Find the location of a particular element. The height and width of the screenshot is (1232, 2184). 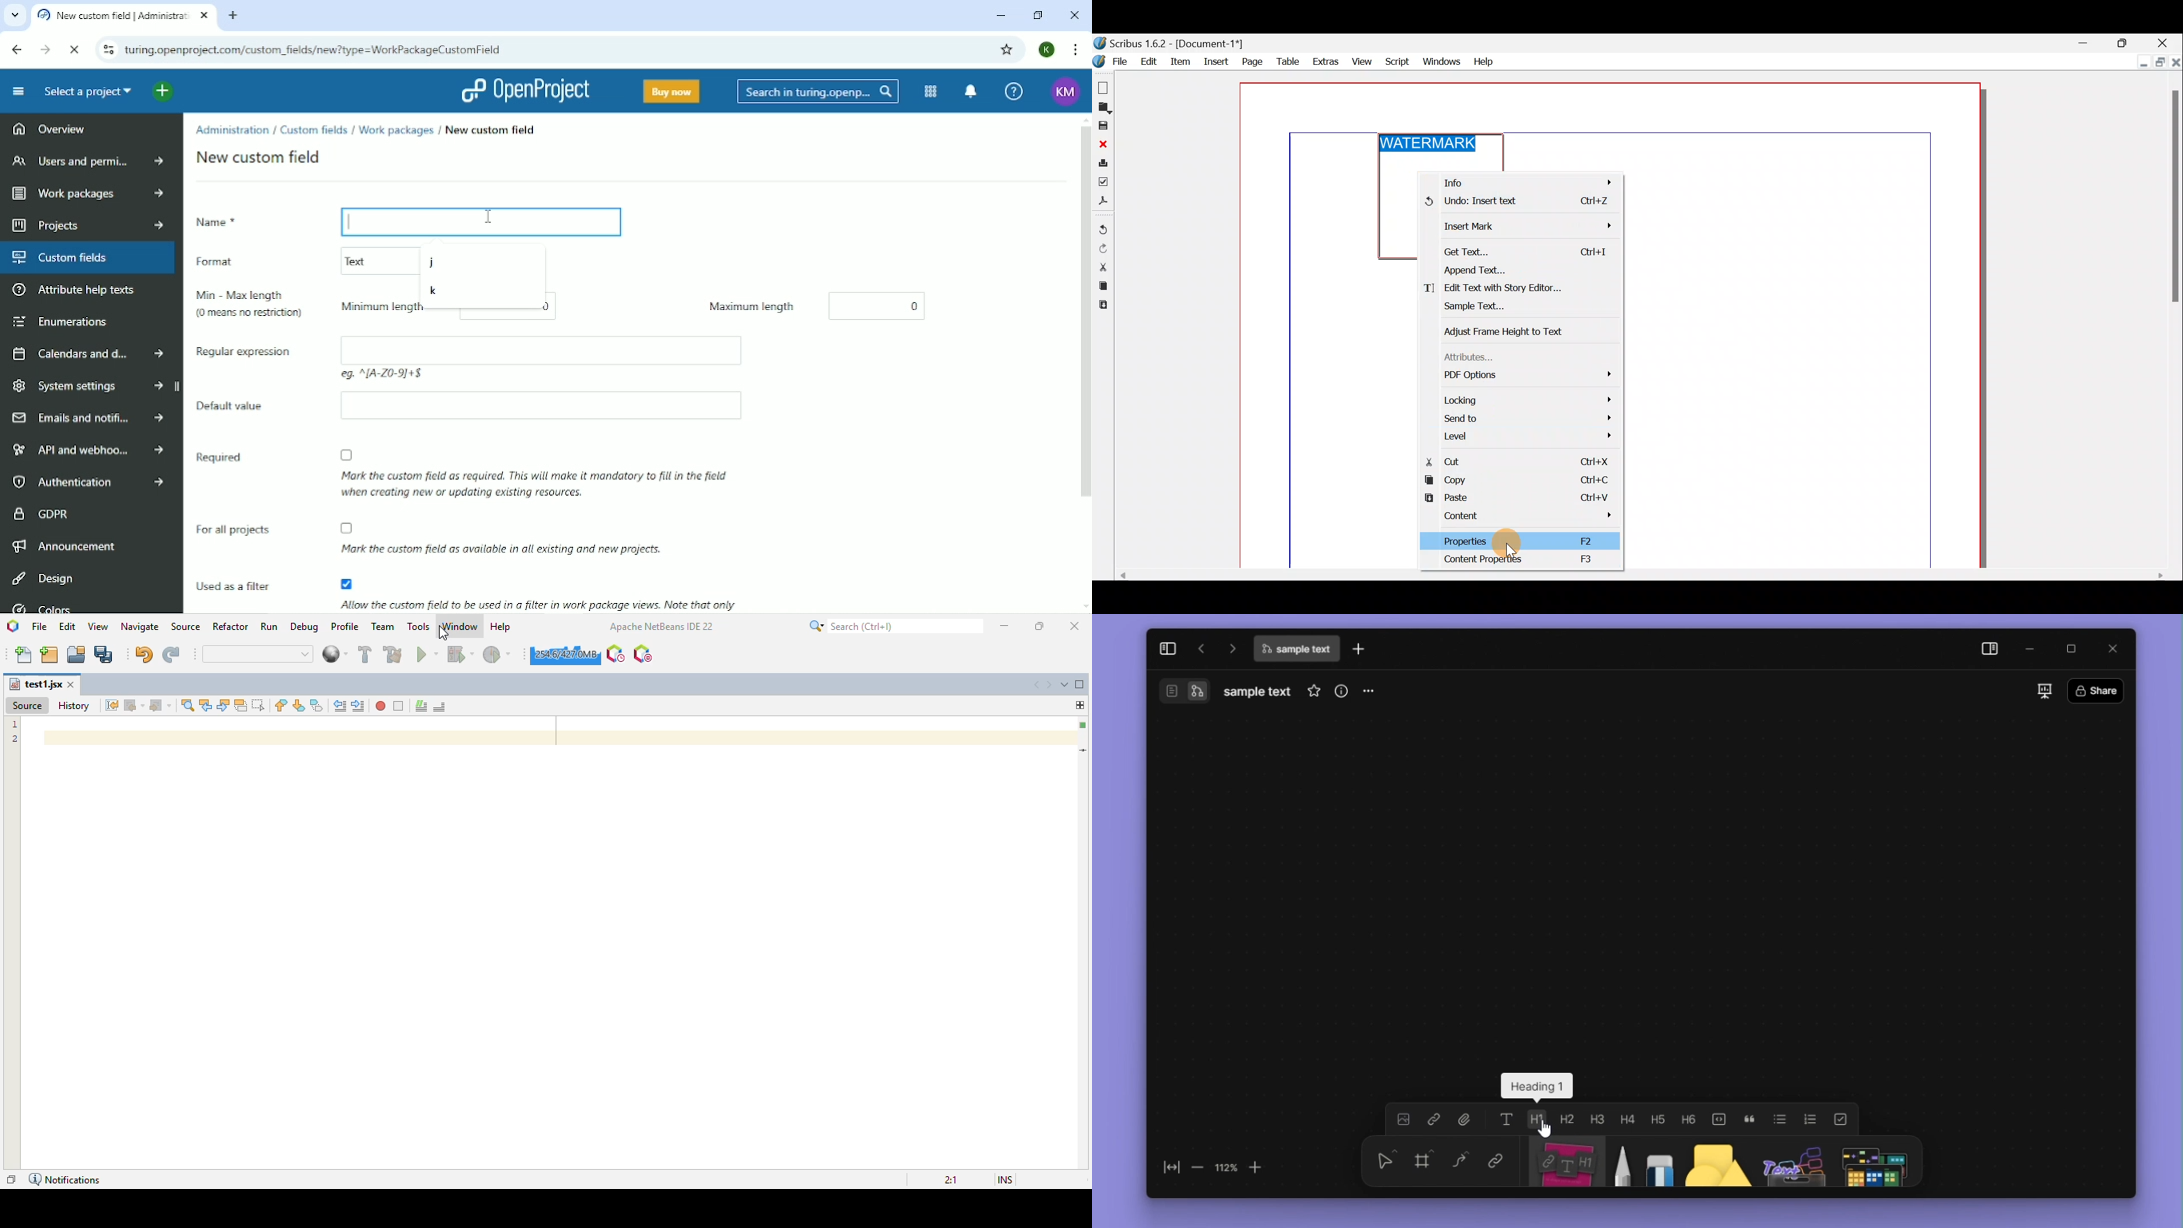

zoom out is located at coordinates (1199, 1168).